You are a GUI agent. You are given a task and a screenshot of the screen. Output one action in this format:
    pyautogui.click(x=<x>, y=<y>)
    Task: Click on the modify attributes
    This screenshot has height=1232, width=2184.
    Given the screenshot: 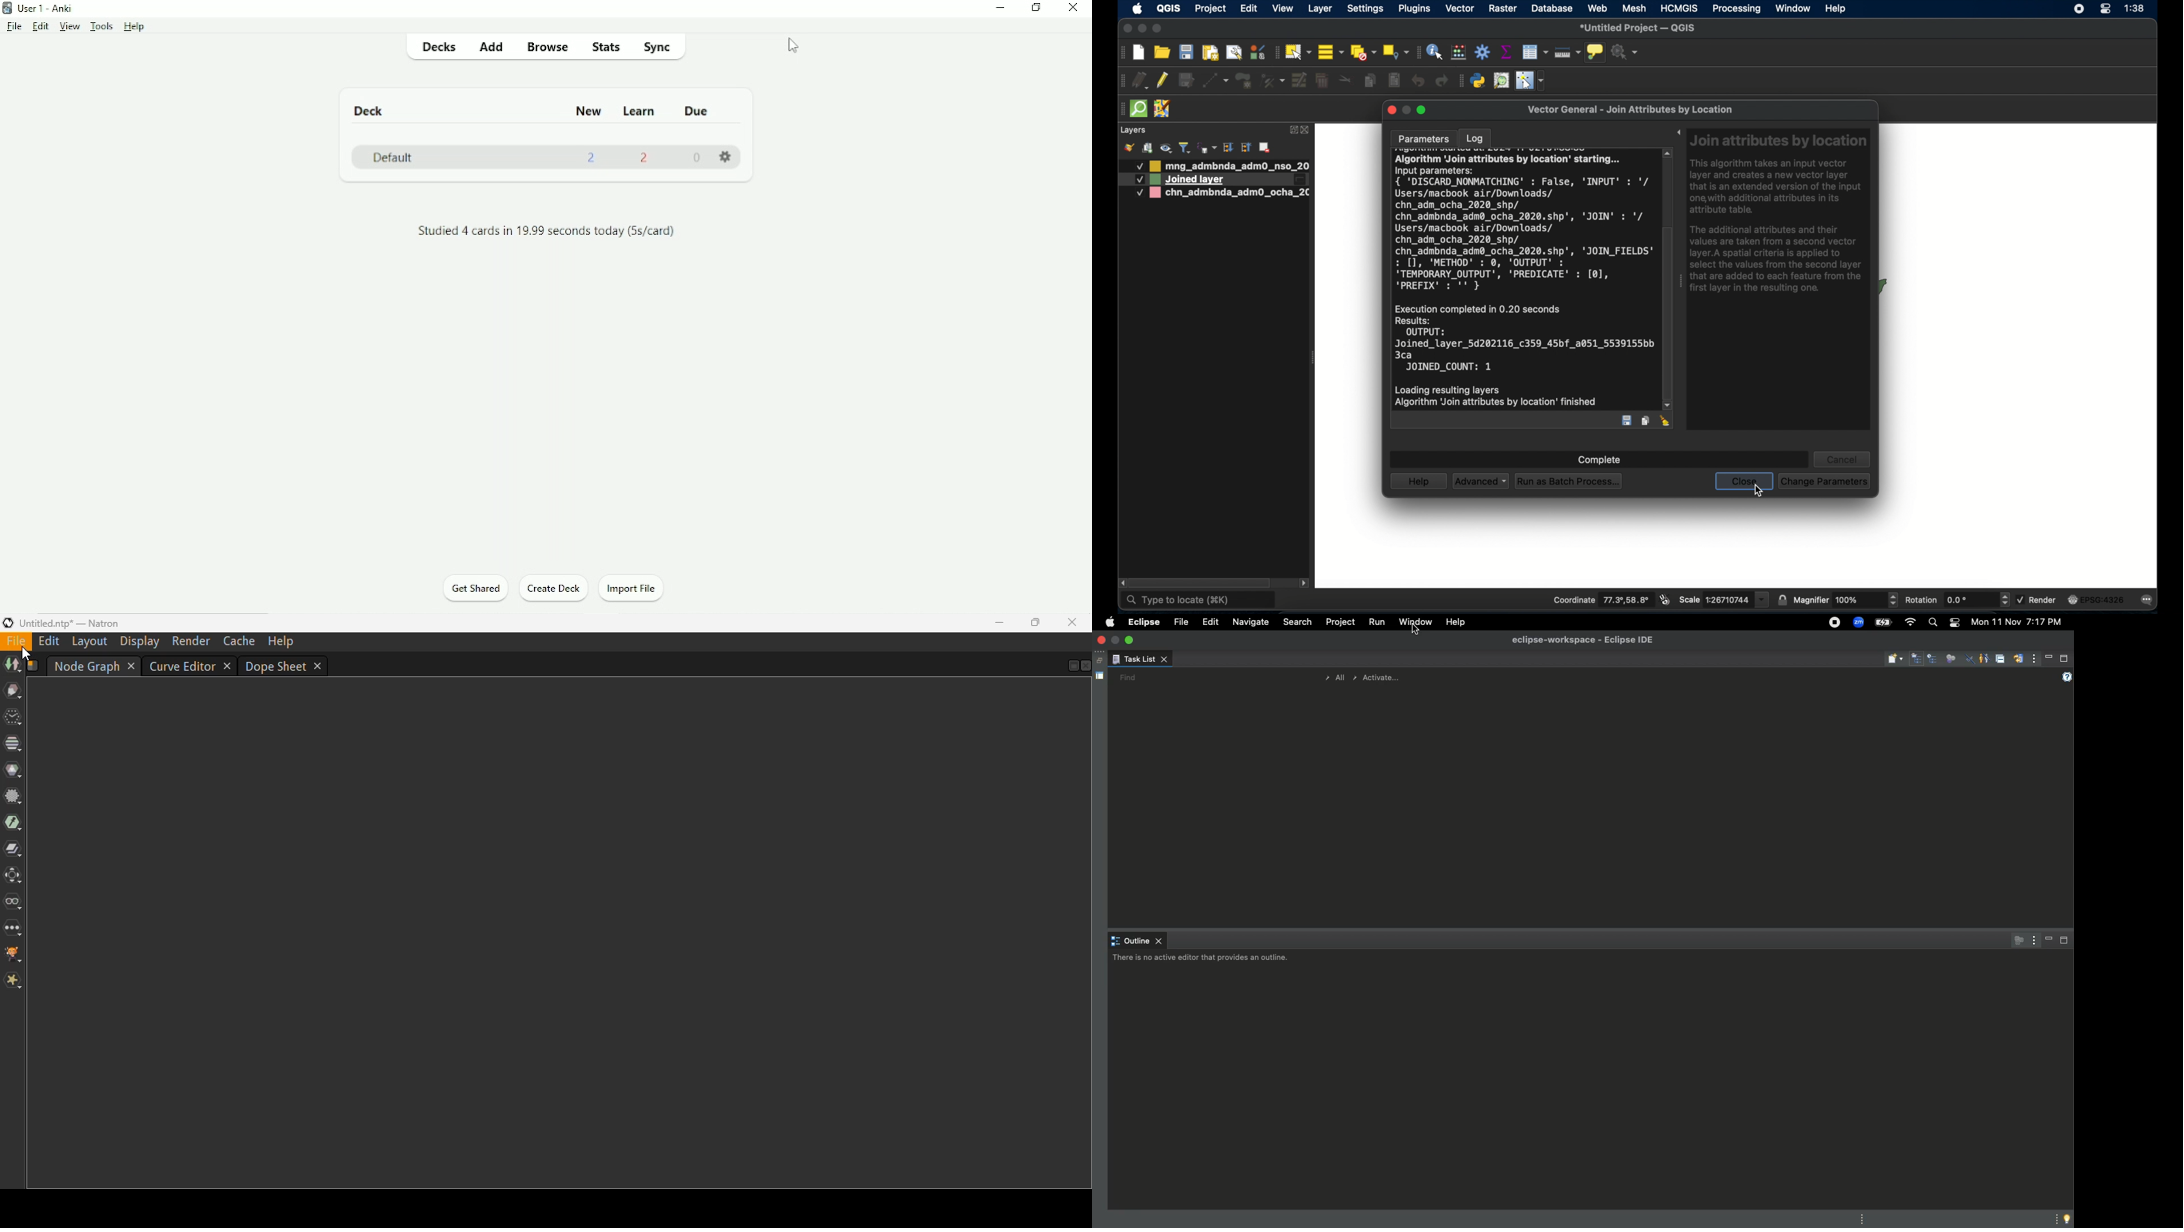 What is the action you would take?
    pyautogui.click(x=1298, y=81)
    